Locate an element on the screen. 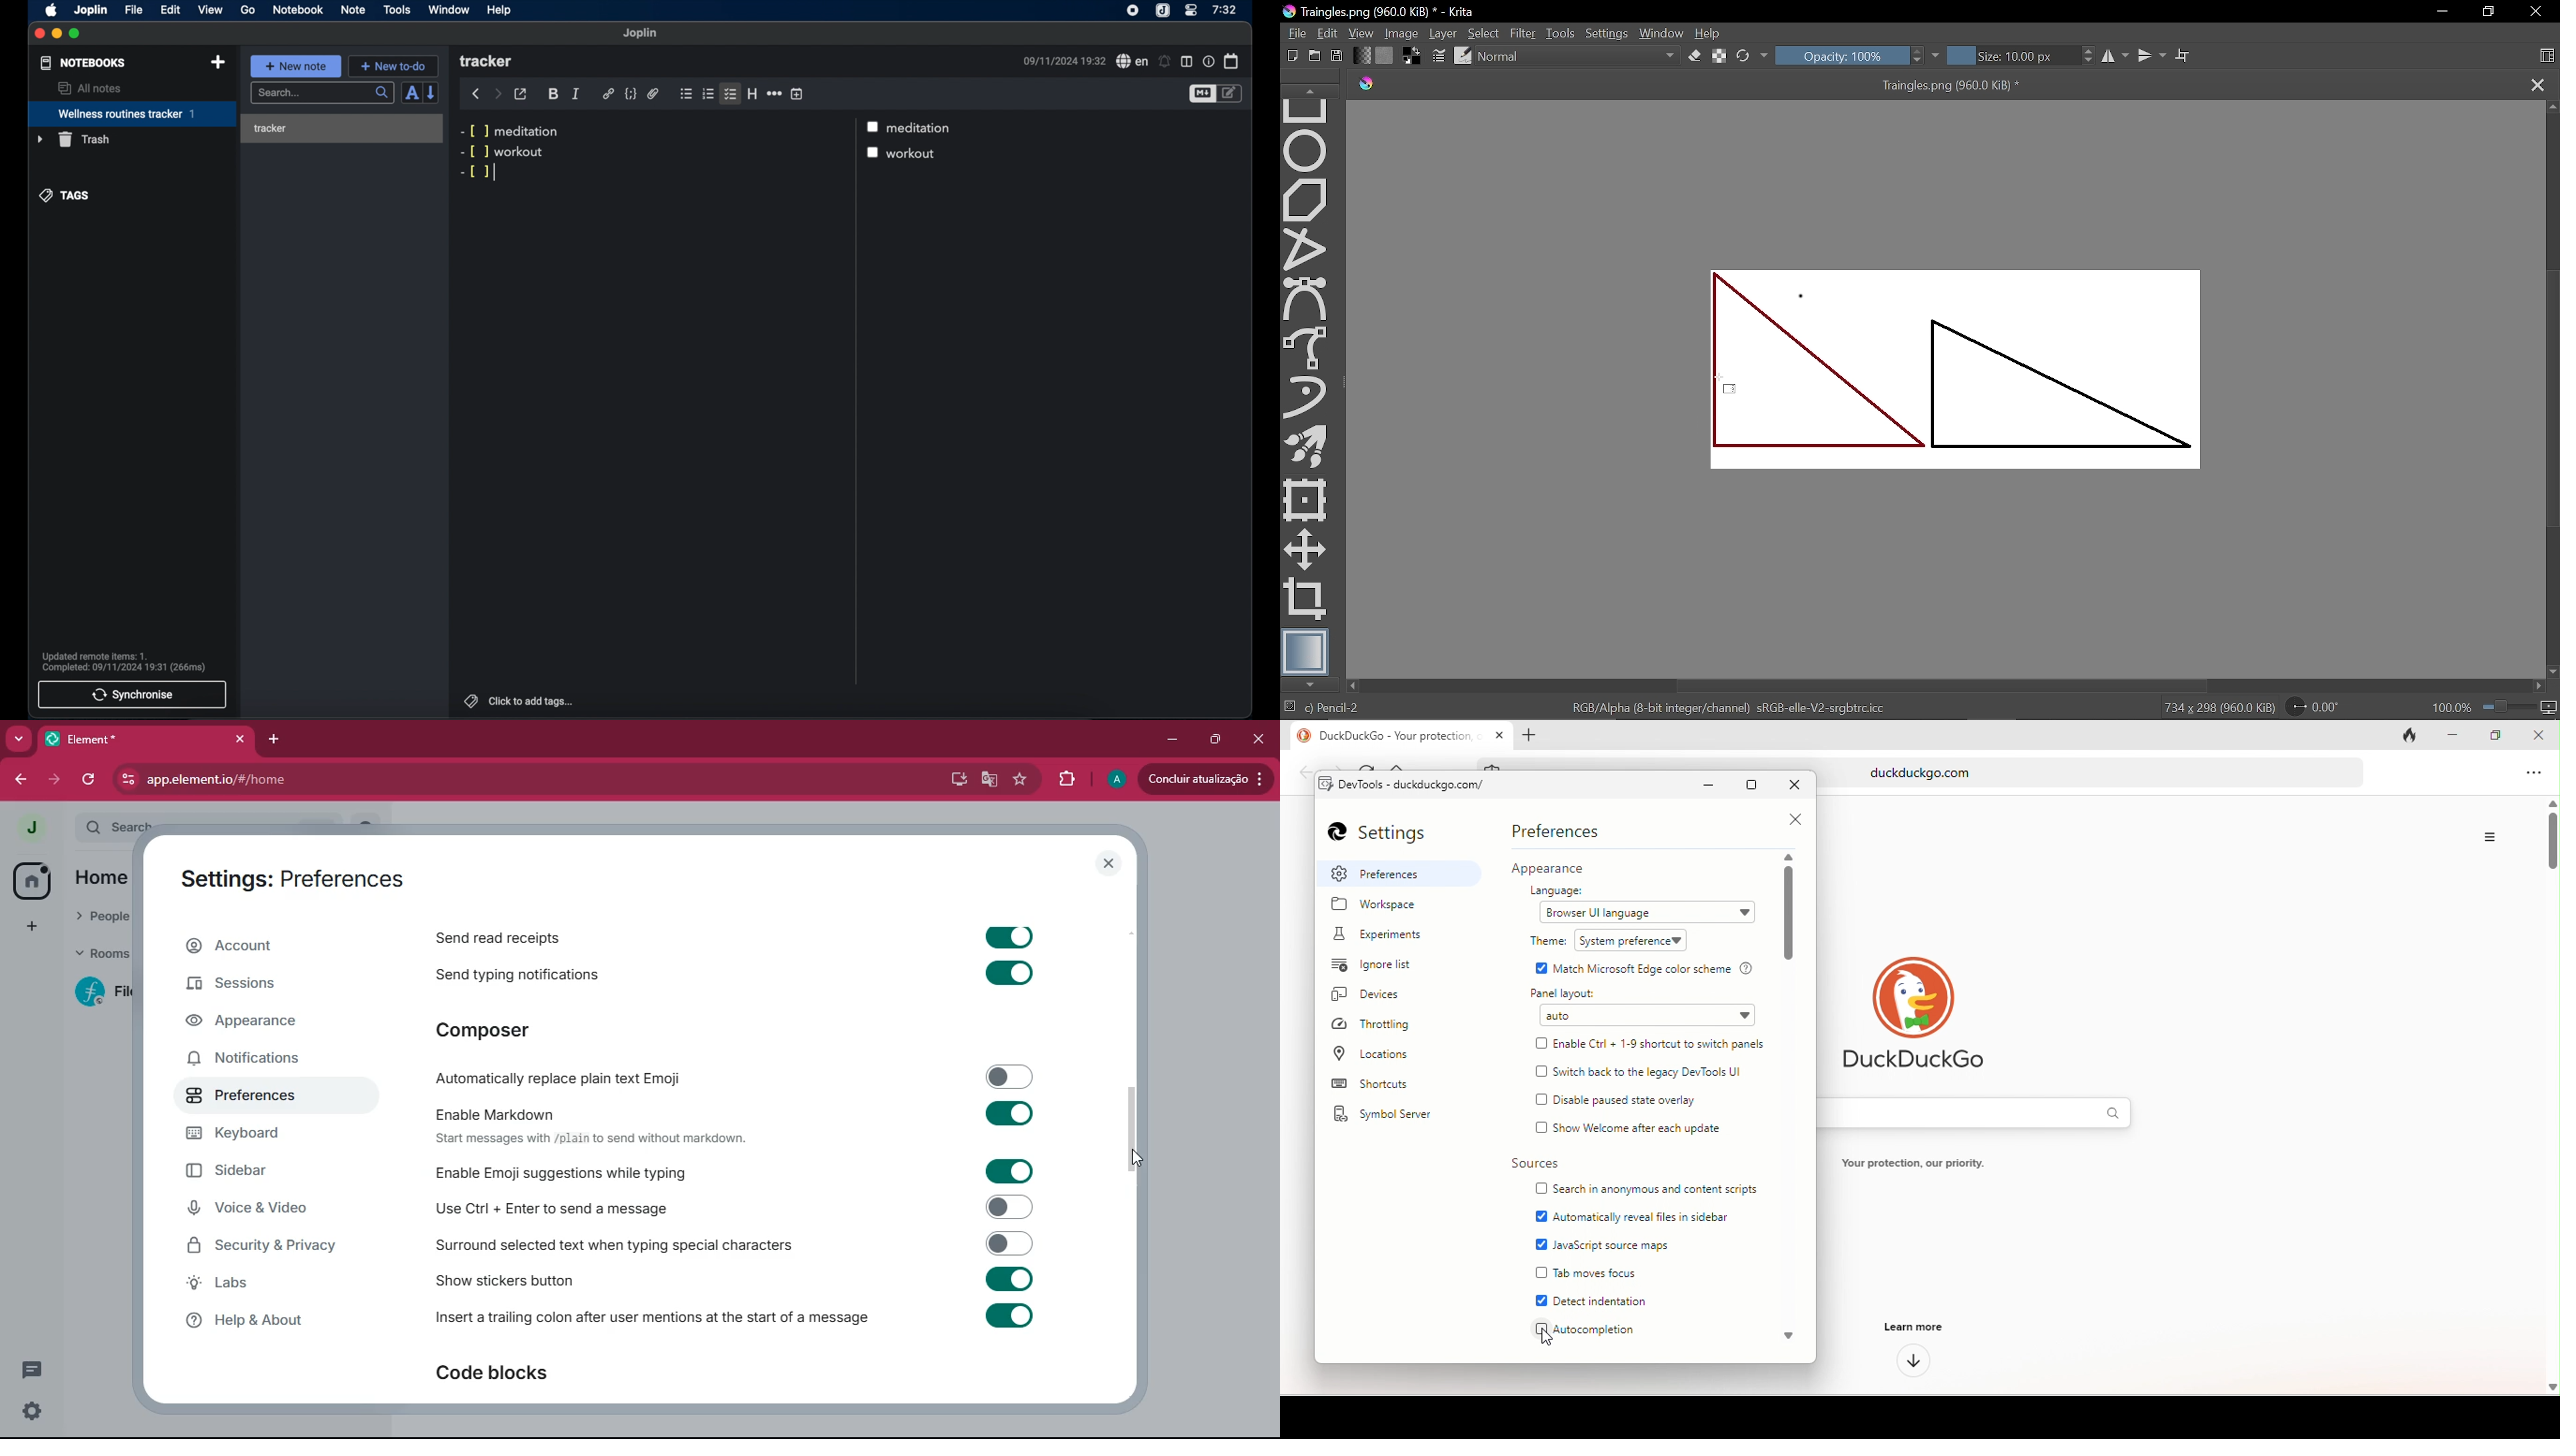  conduir atualizacao is located at coordinates (1203, 780).